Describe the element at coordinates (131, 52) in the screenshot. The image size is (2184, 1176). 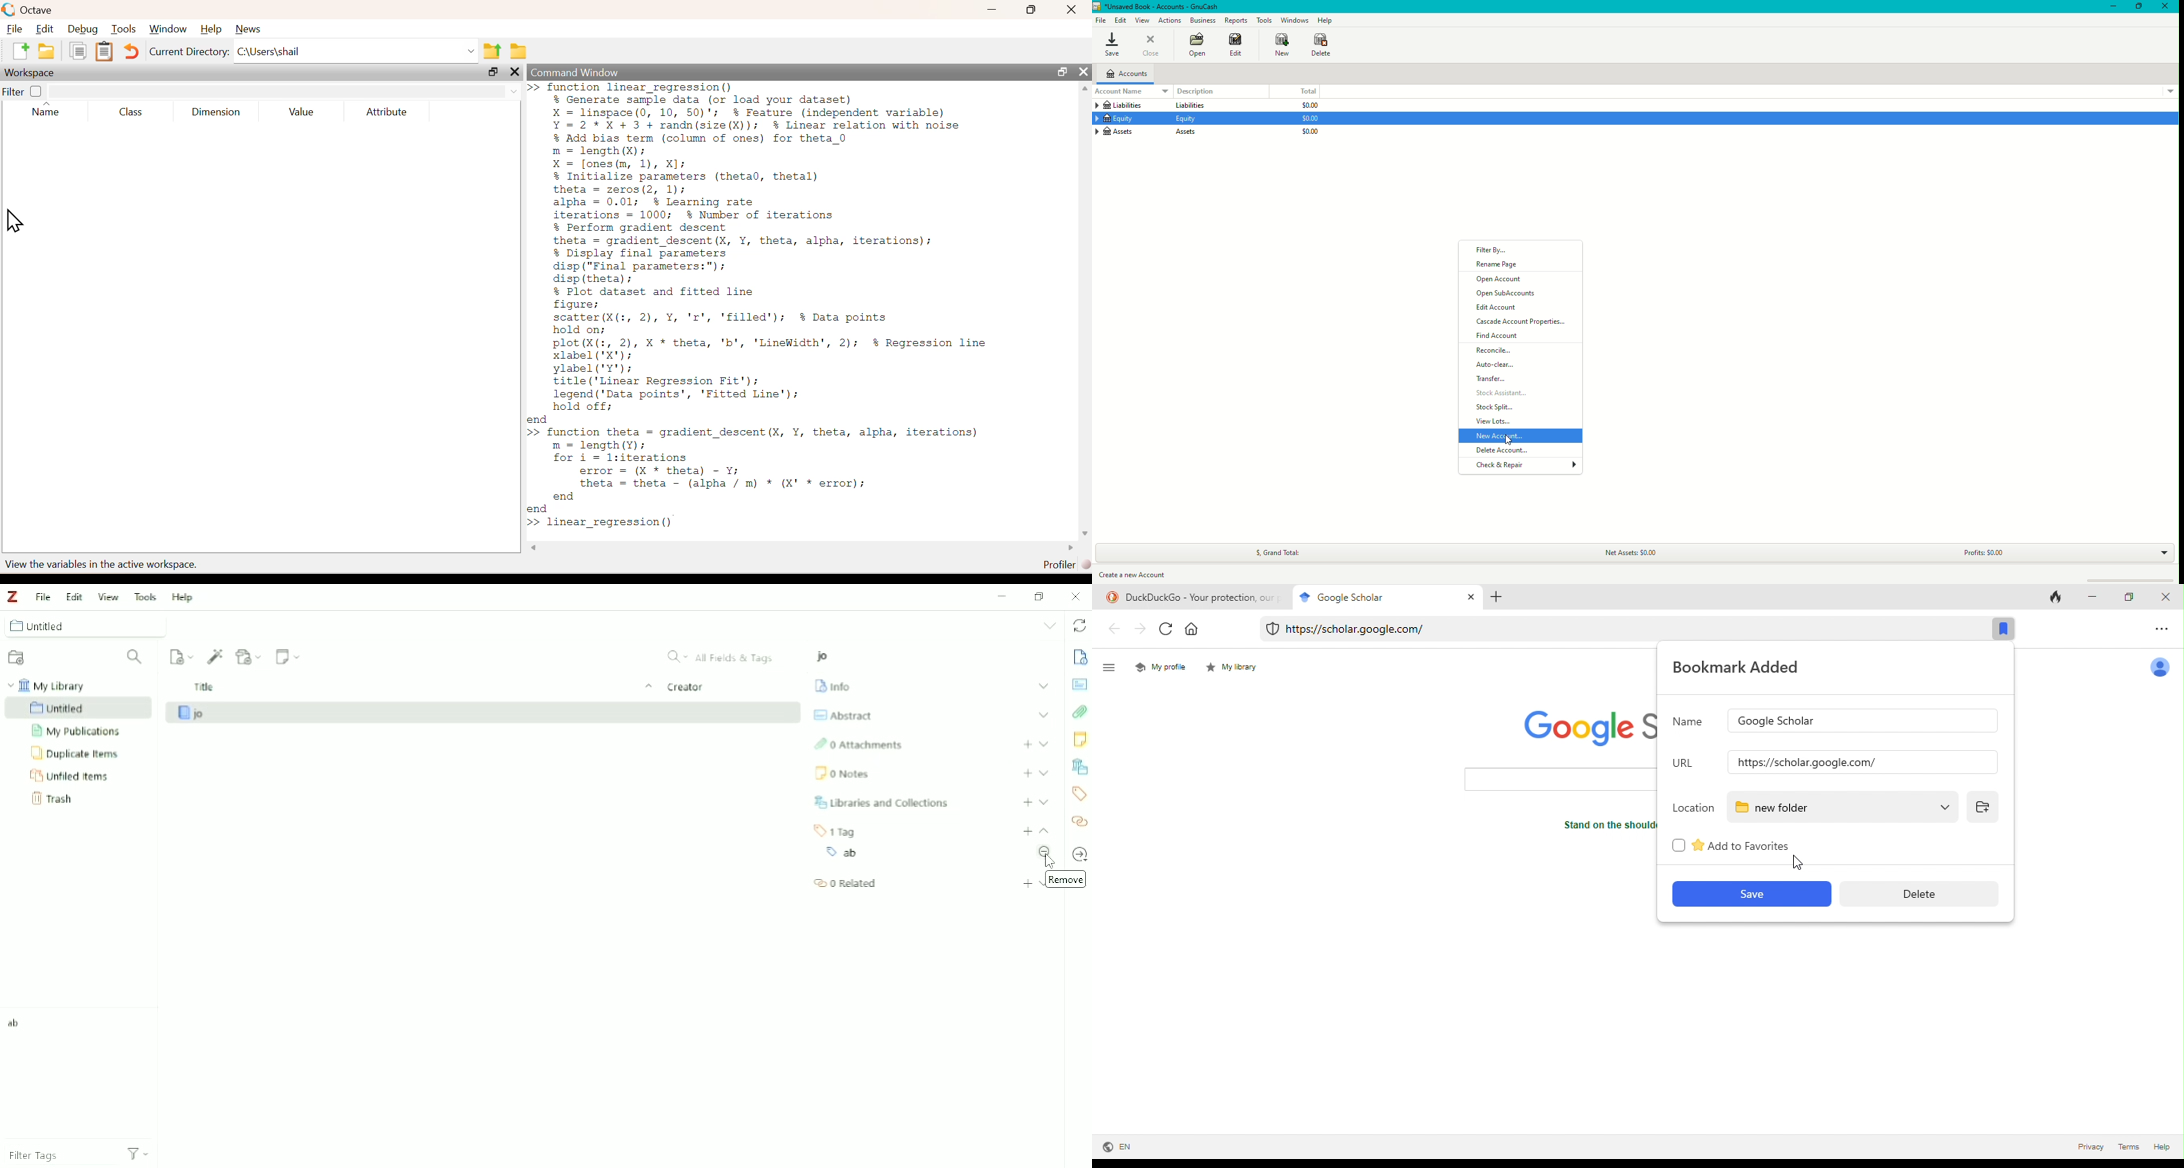
I see `Undo` at that location.